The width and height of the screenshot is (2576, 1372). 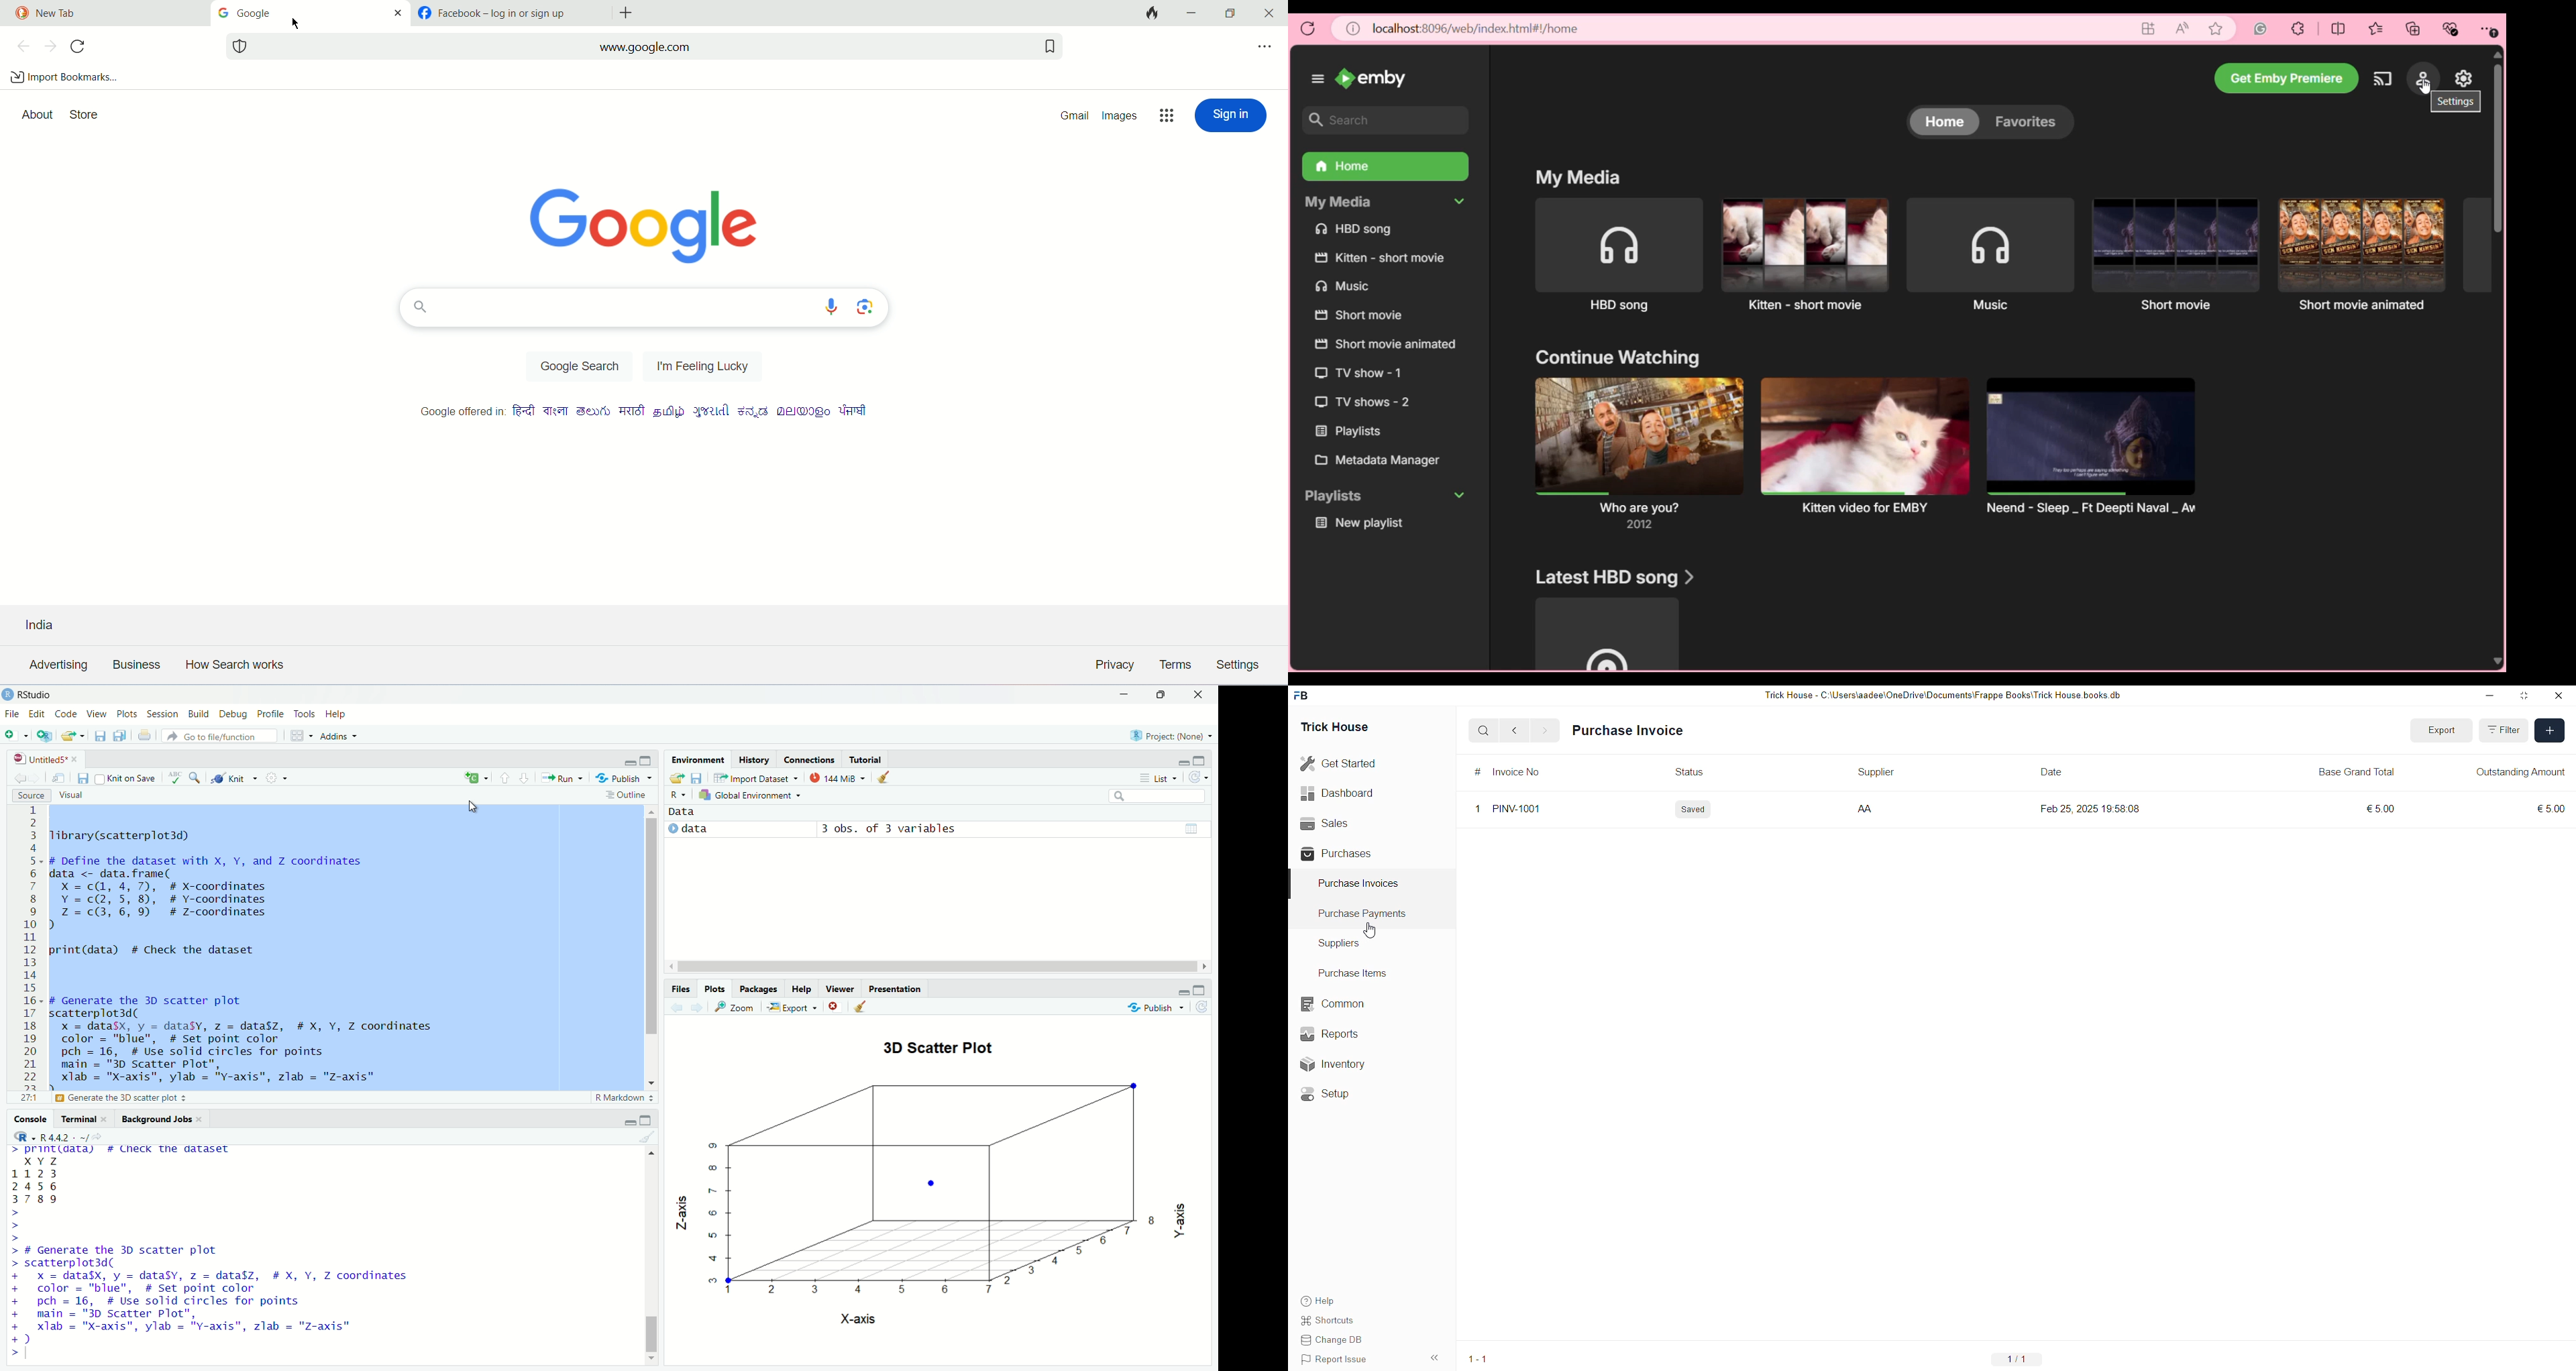 What do you see at coordinates (223, 736) in the screenshot?
I see `go to file/function` at bounding box center [223, 736].